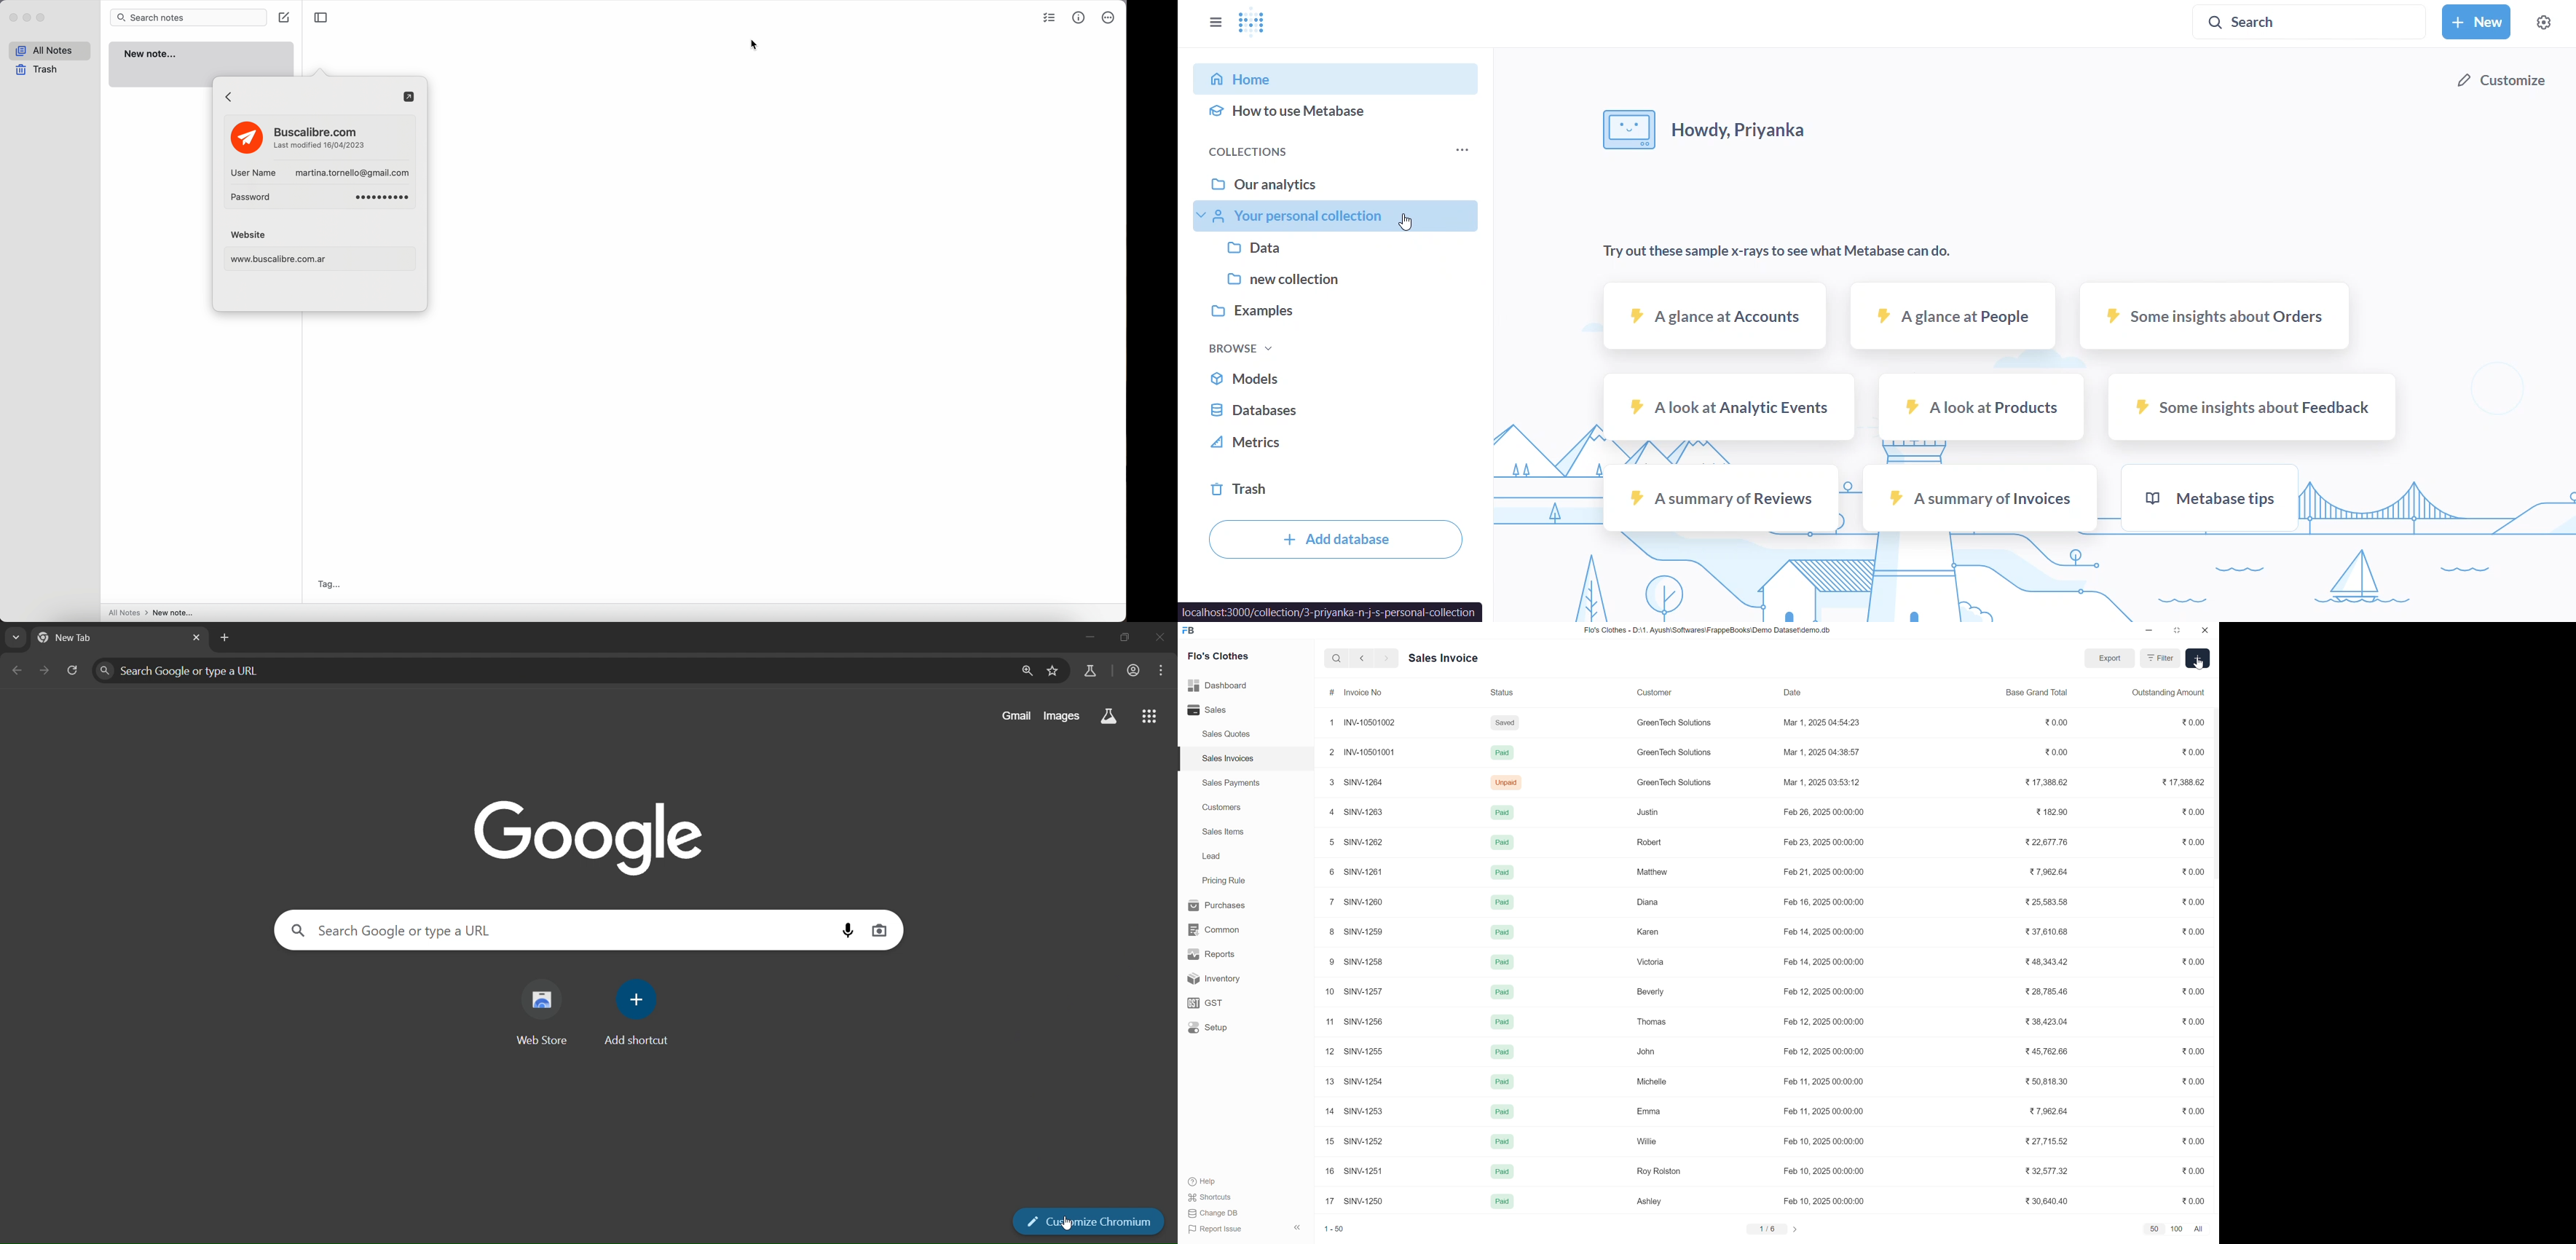  Describe the element at coordinates (286, 18) in the screenshot. I see `create note` at that location.